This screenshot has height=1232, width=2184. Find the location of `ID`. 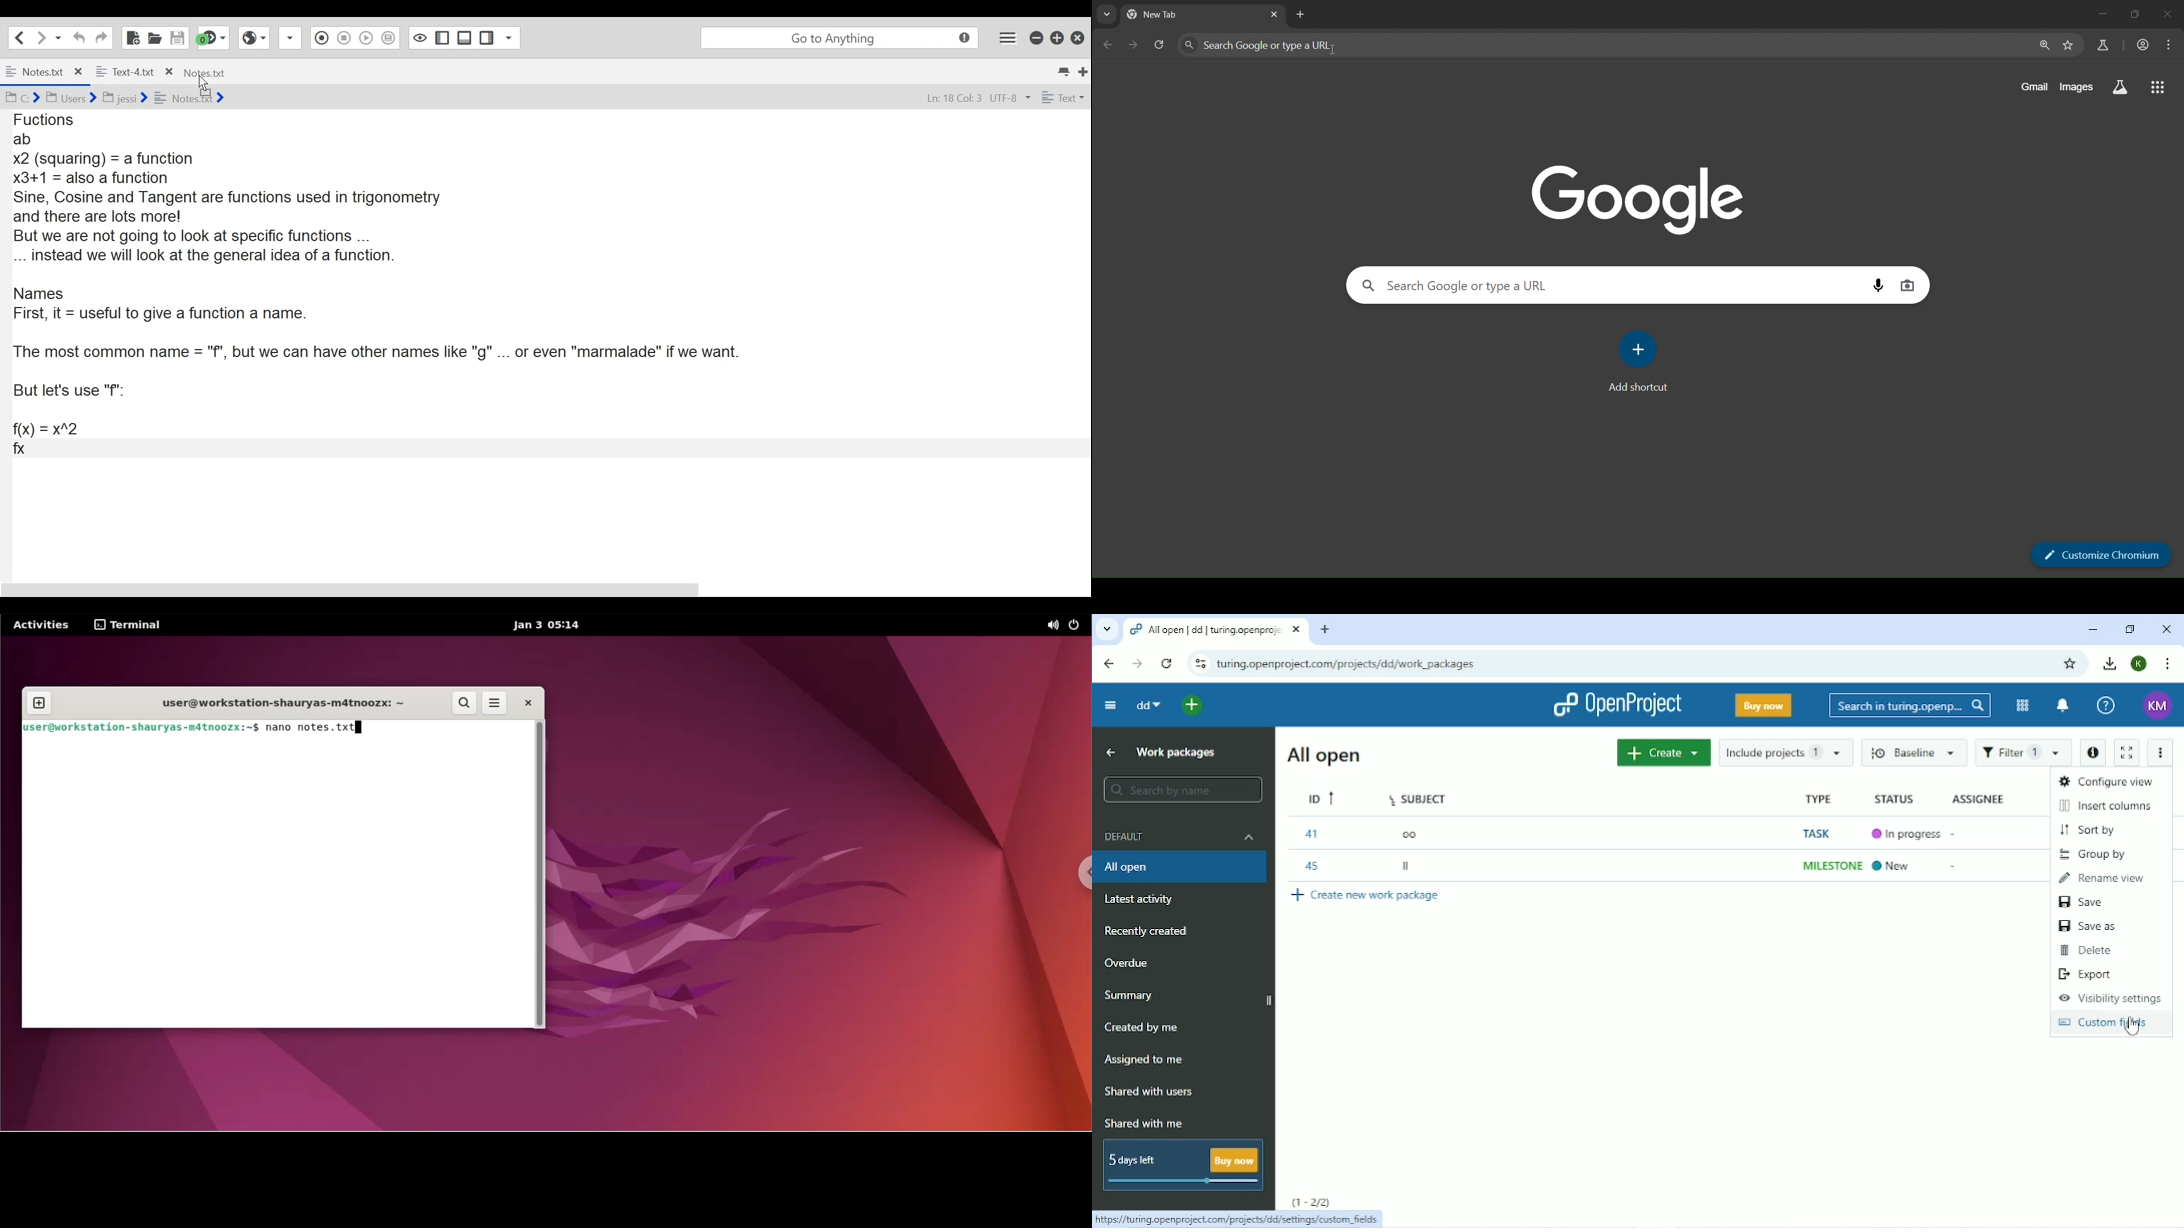

ID is located at coordinates (1323, 833).